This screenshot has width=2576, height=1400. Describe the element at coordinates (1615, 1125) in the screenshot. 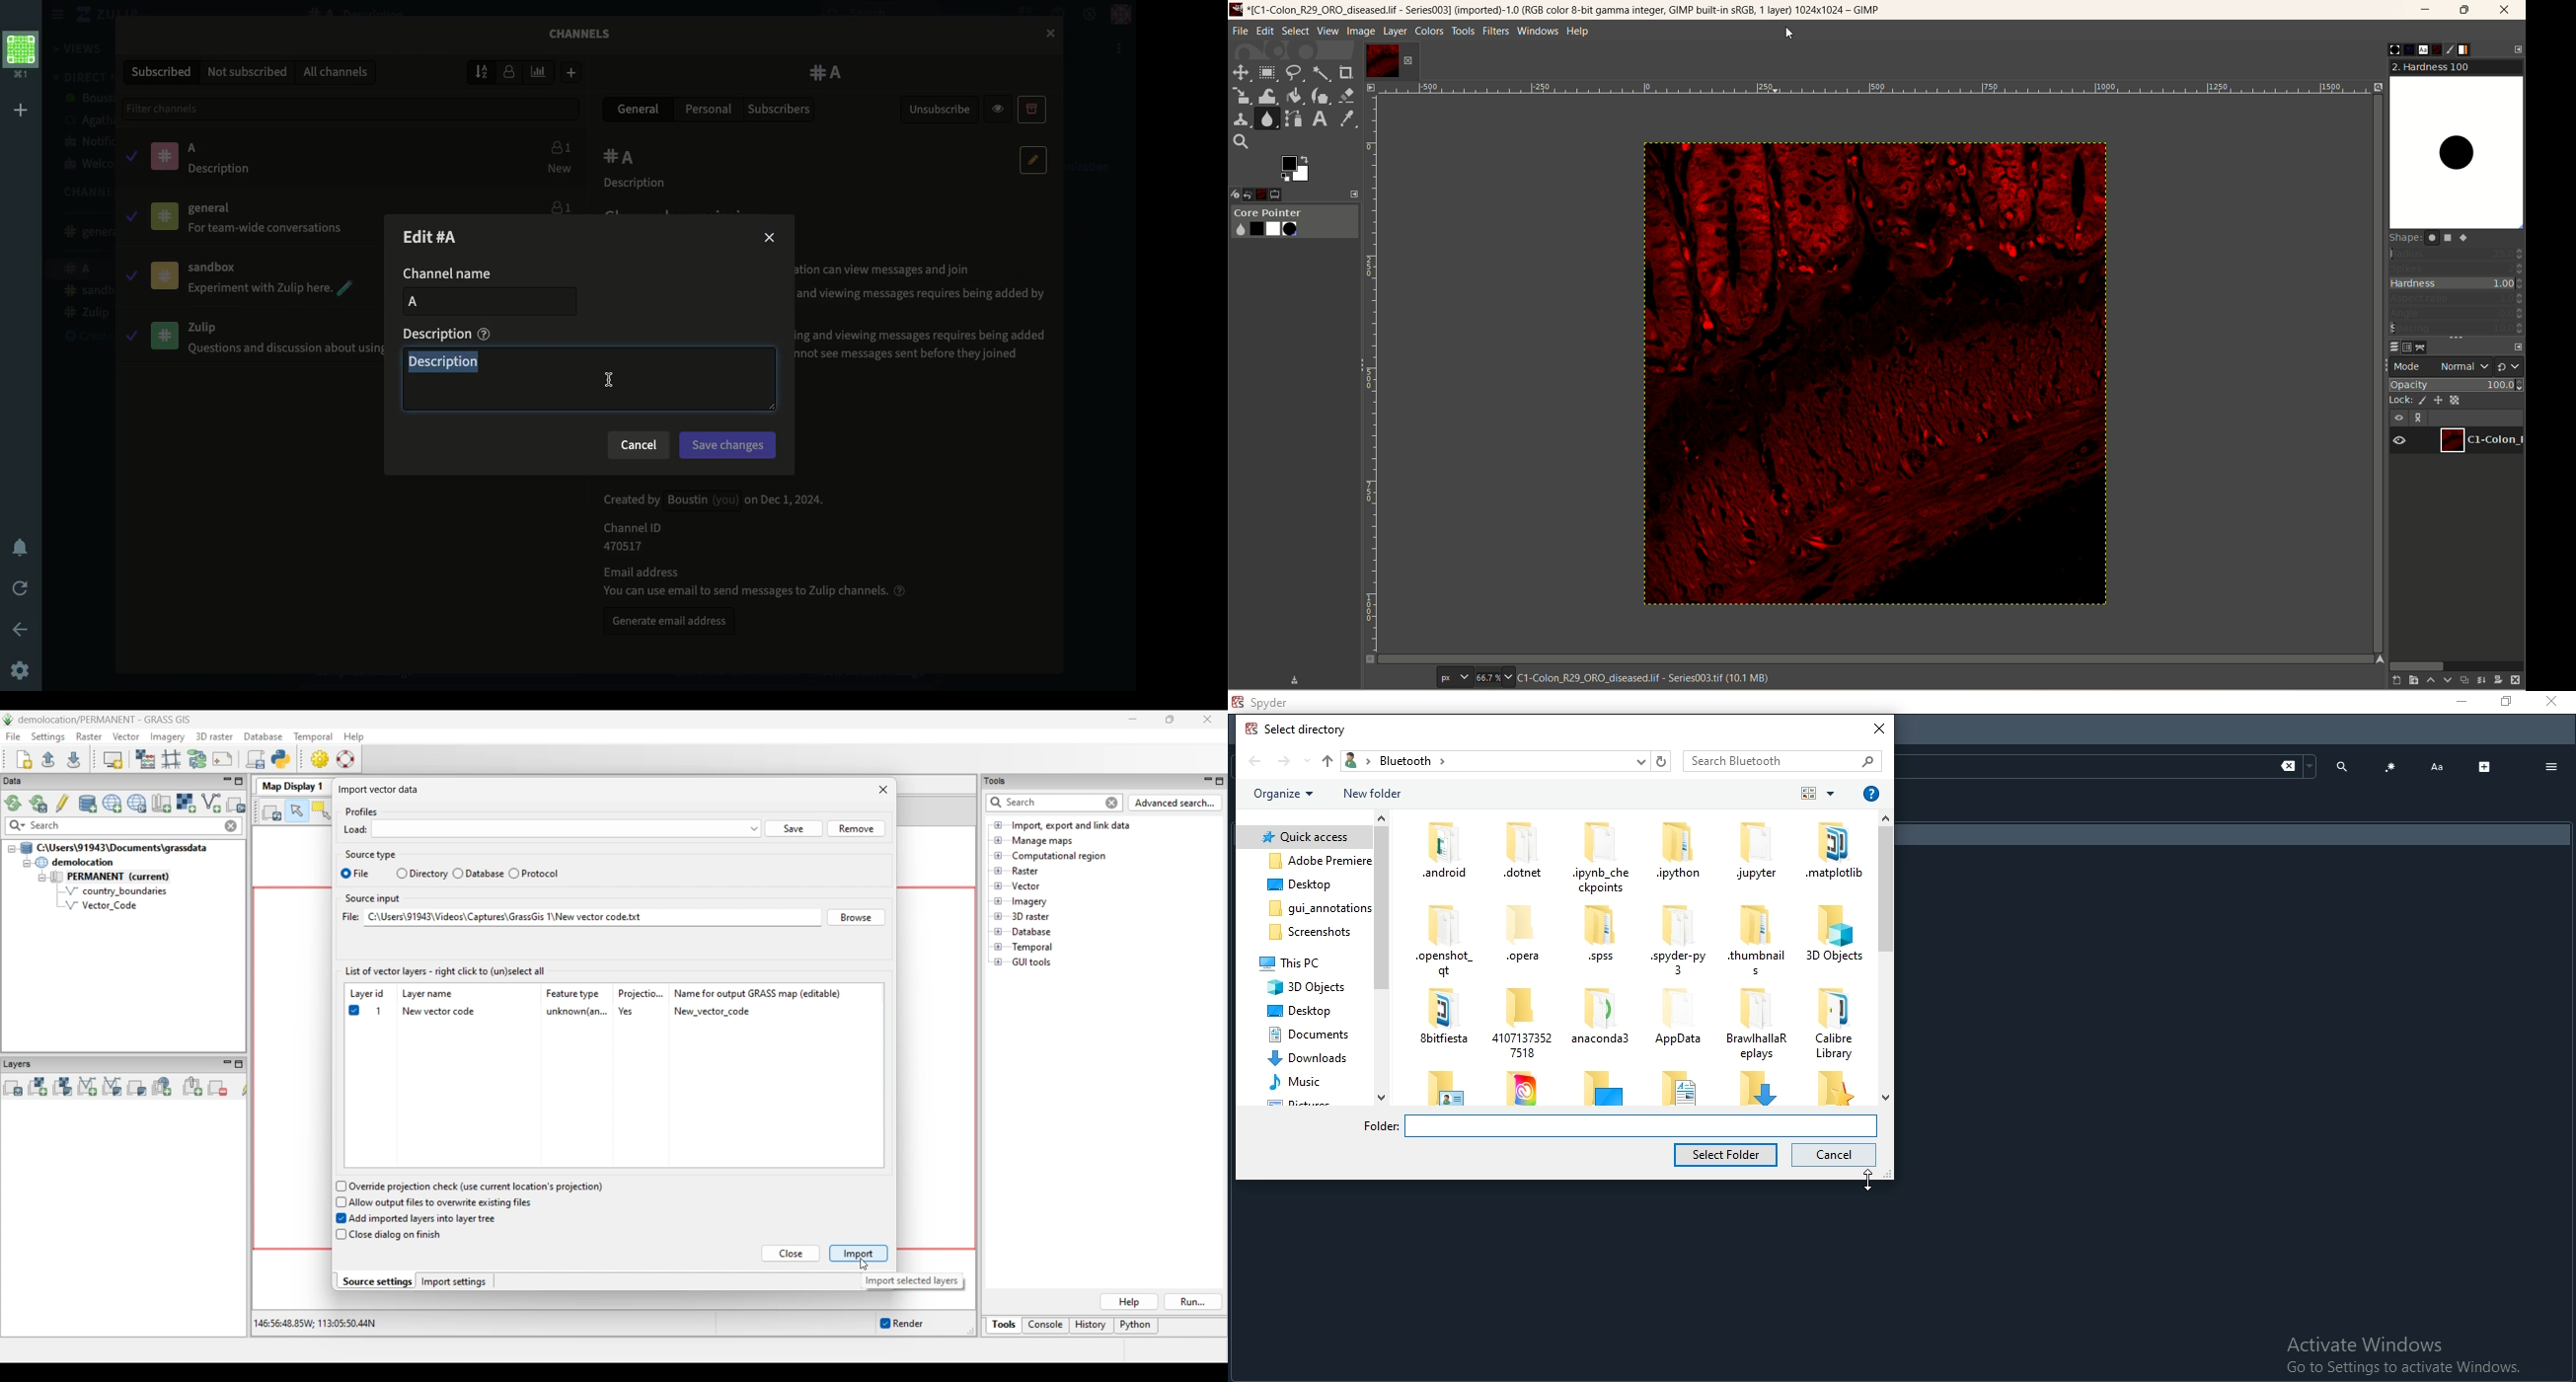

I see `folder` at that location.